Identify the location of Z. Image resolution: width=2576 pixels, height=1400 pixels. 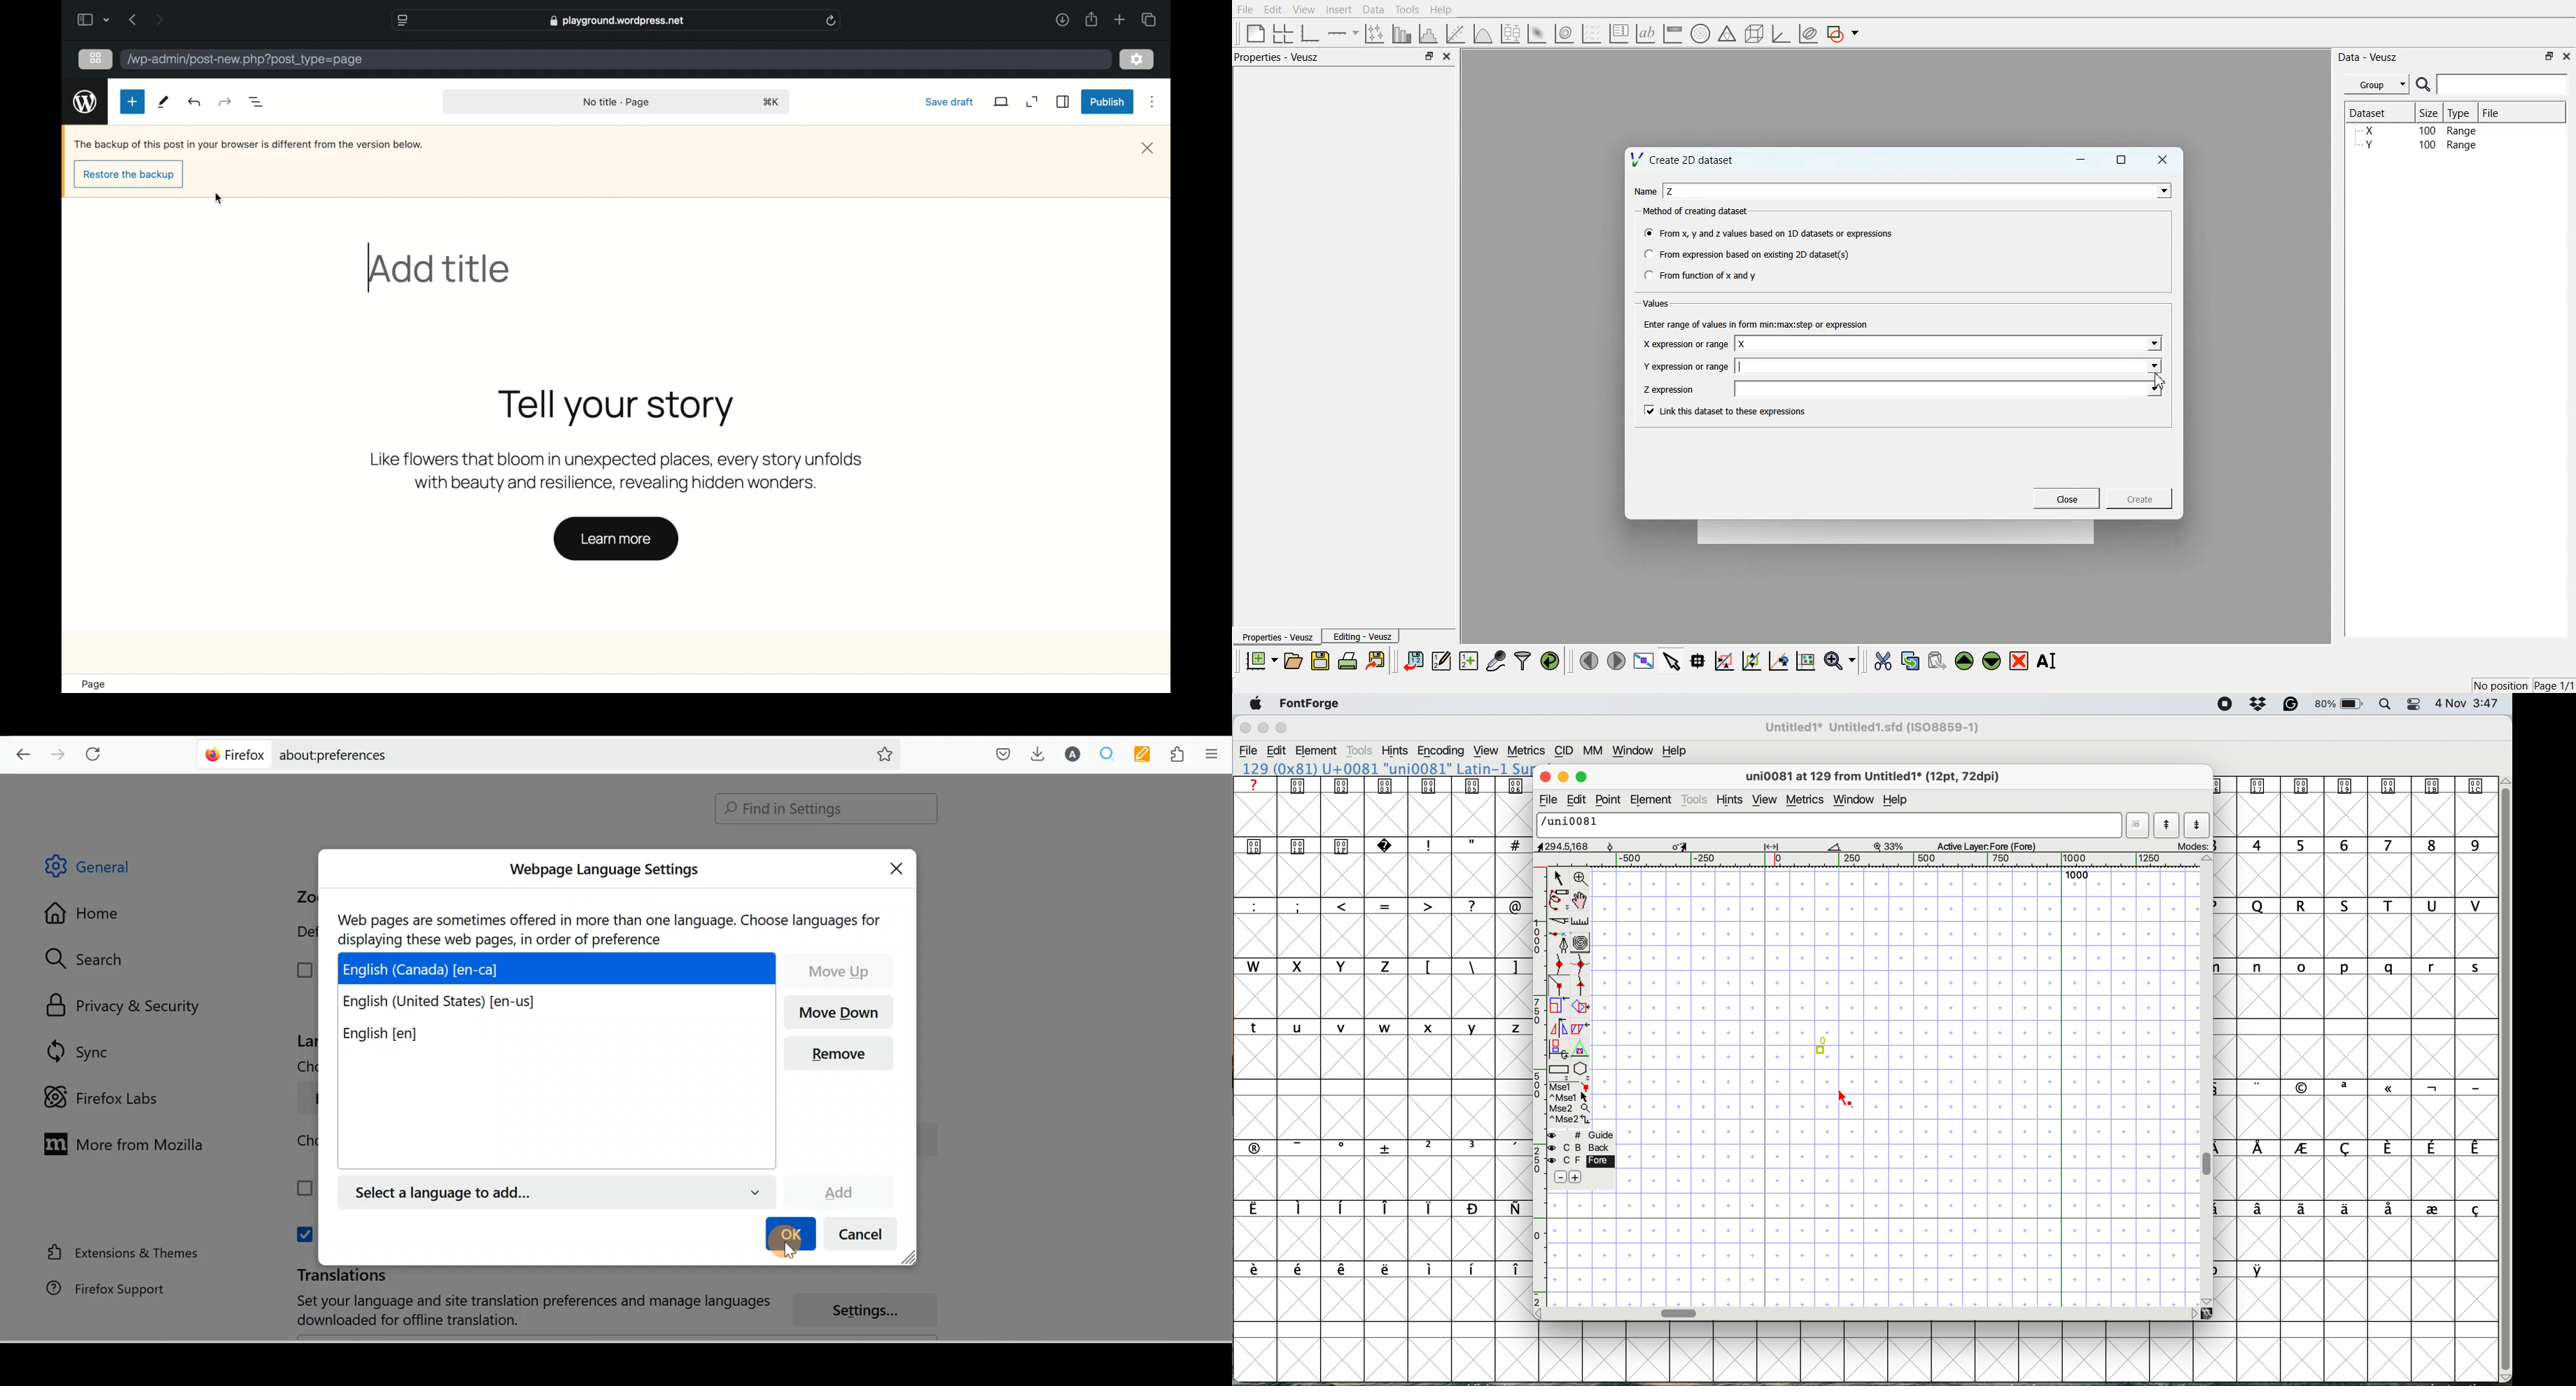
(1671, 191).